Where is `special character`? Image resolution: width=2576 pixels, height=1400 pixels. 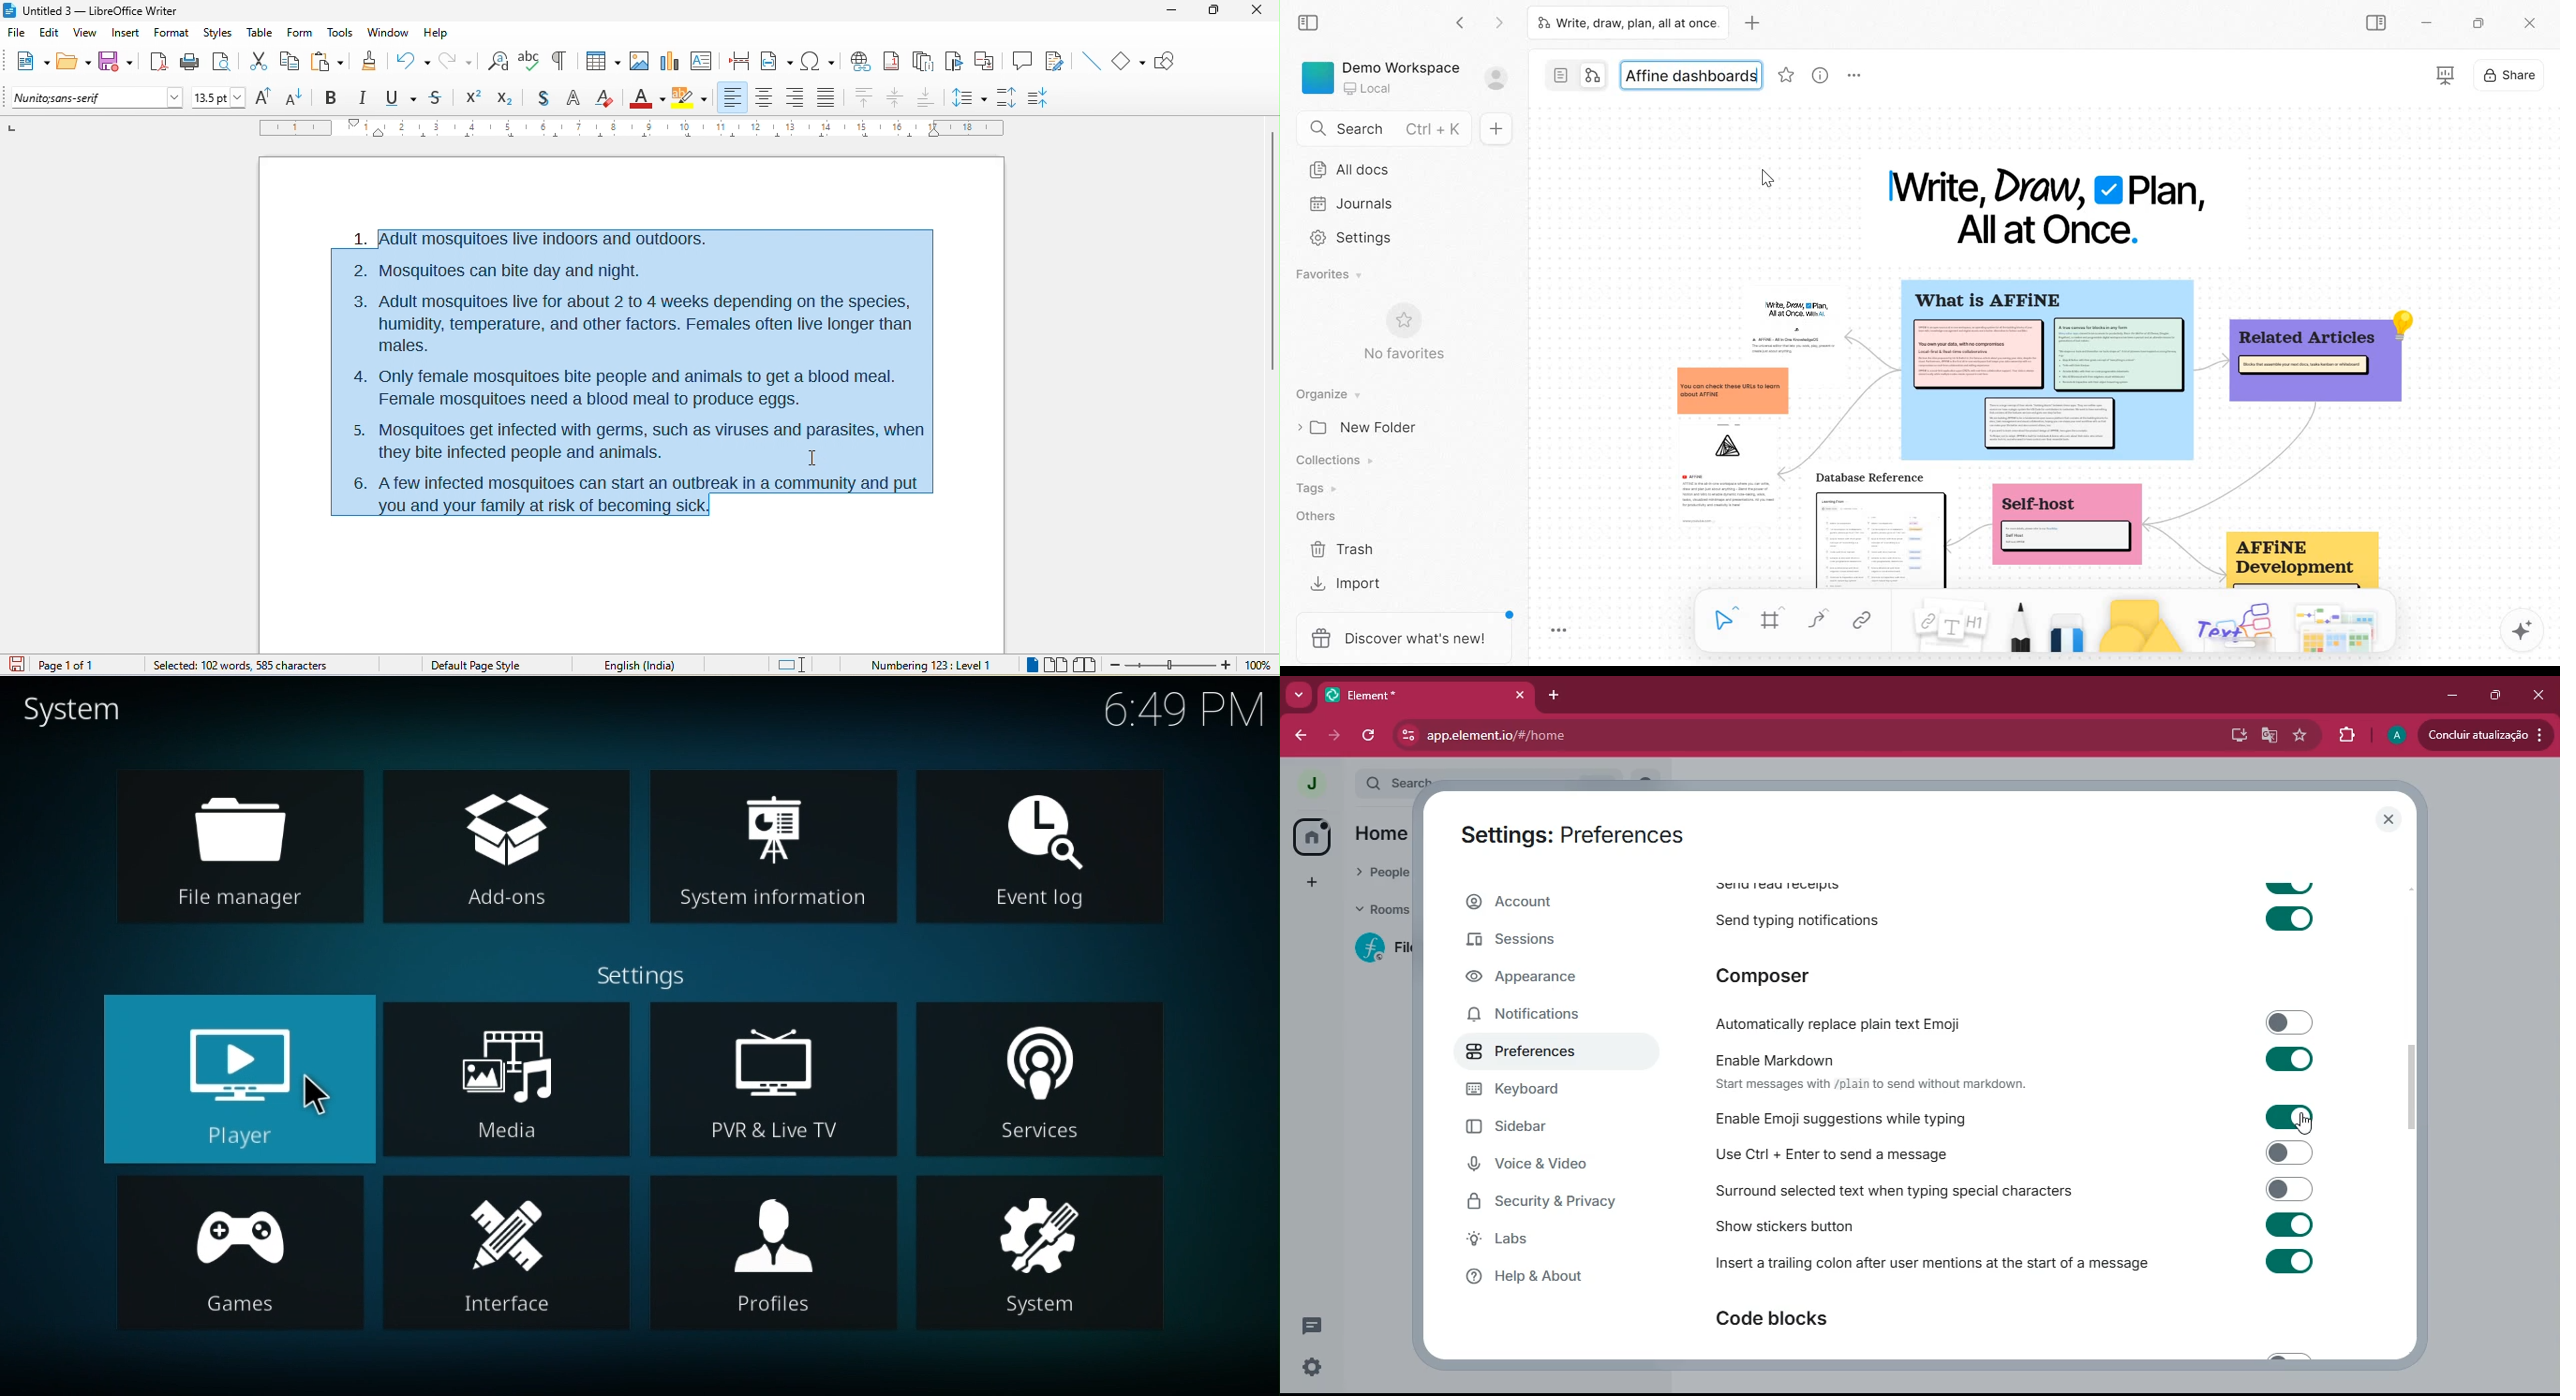
special character is located at coordinates (818, 61).